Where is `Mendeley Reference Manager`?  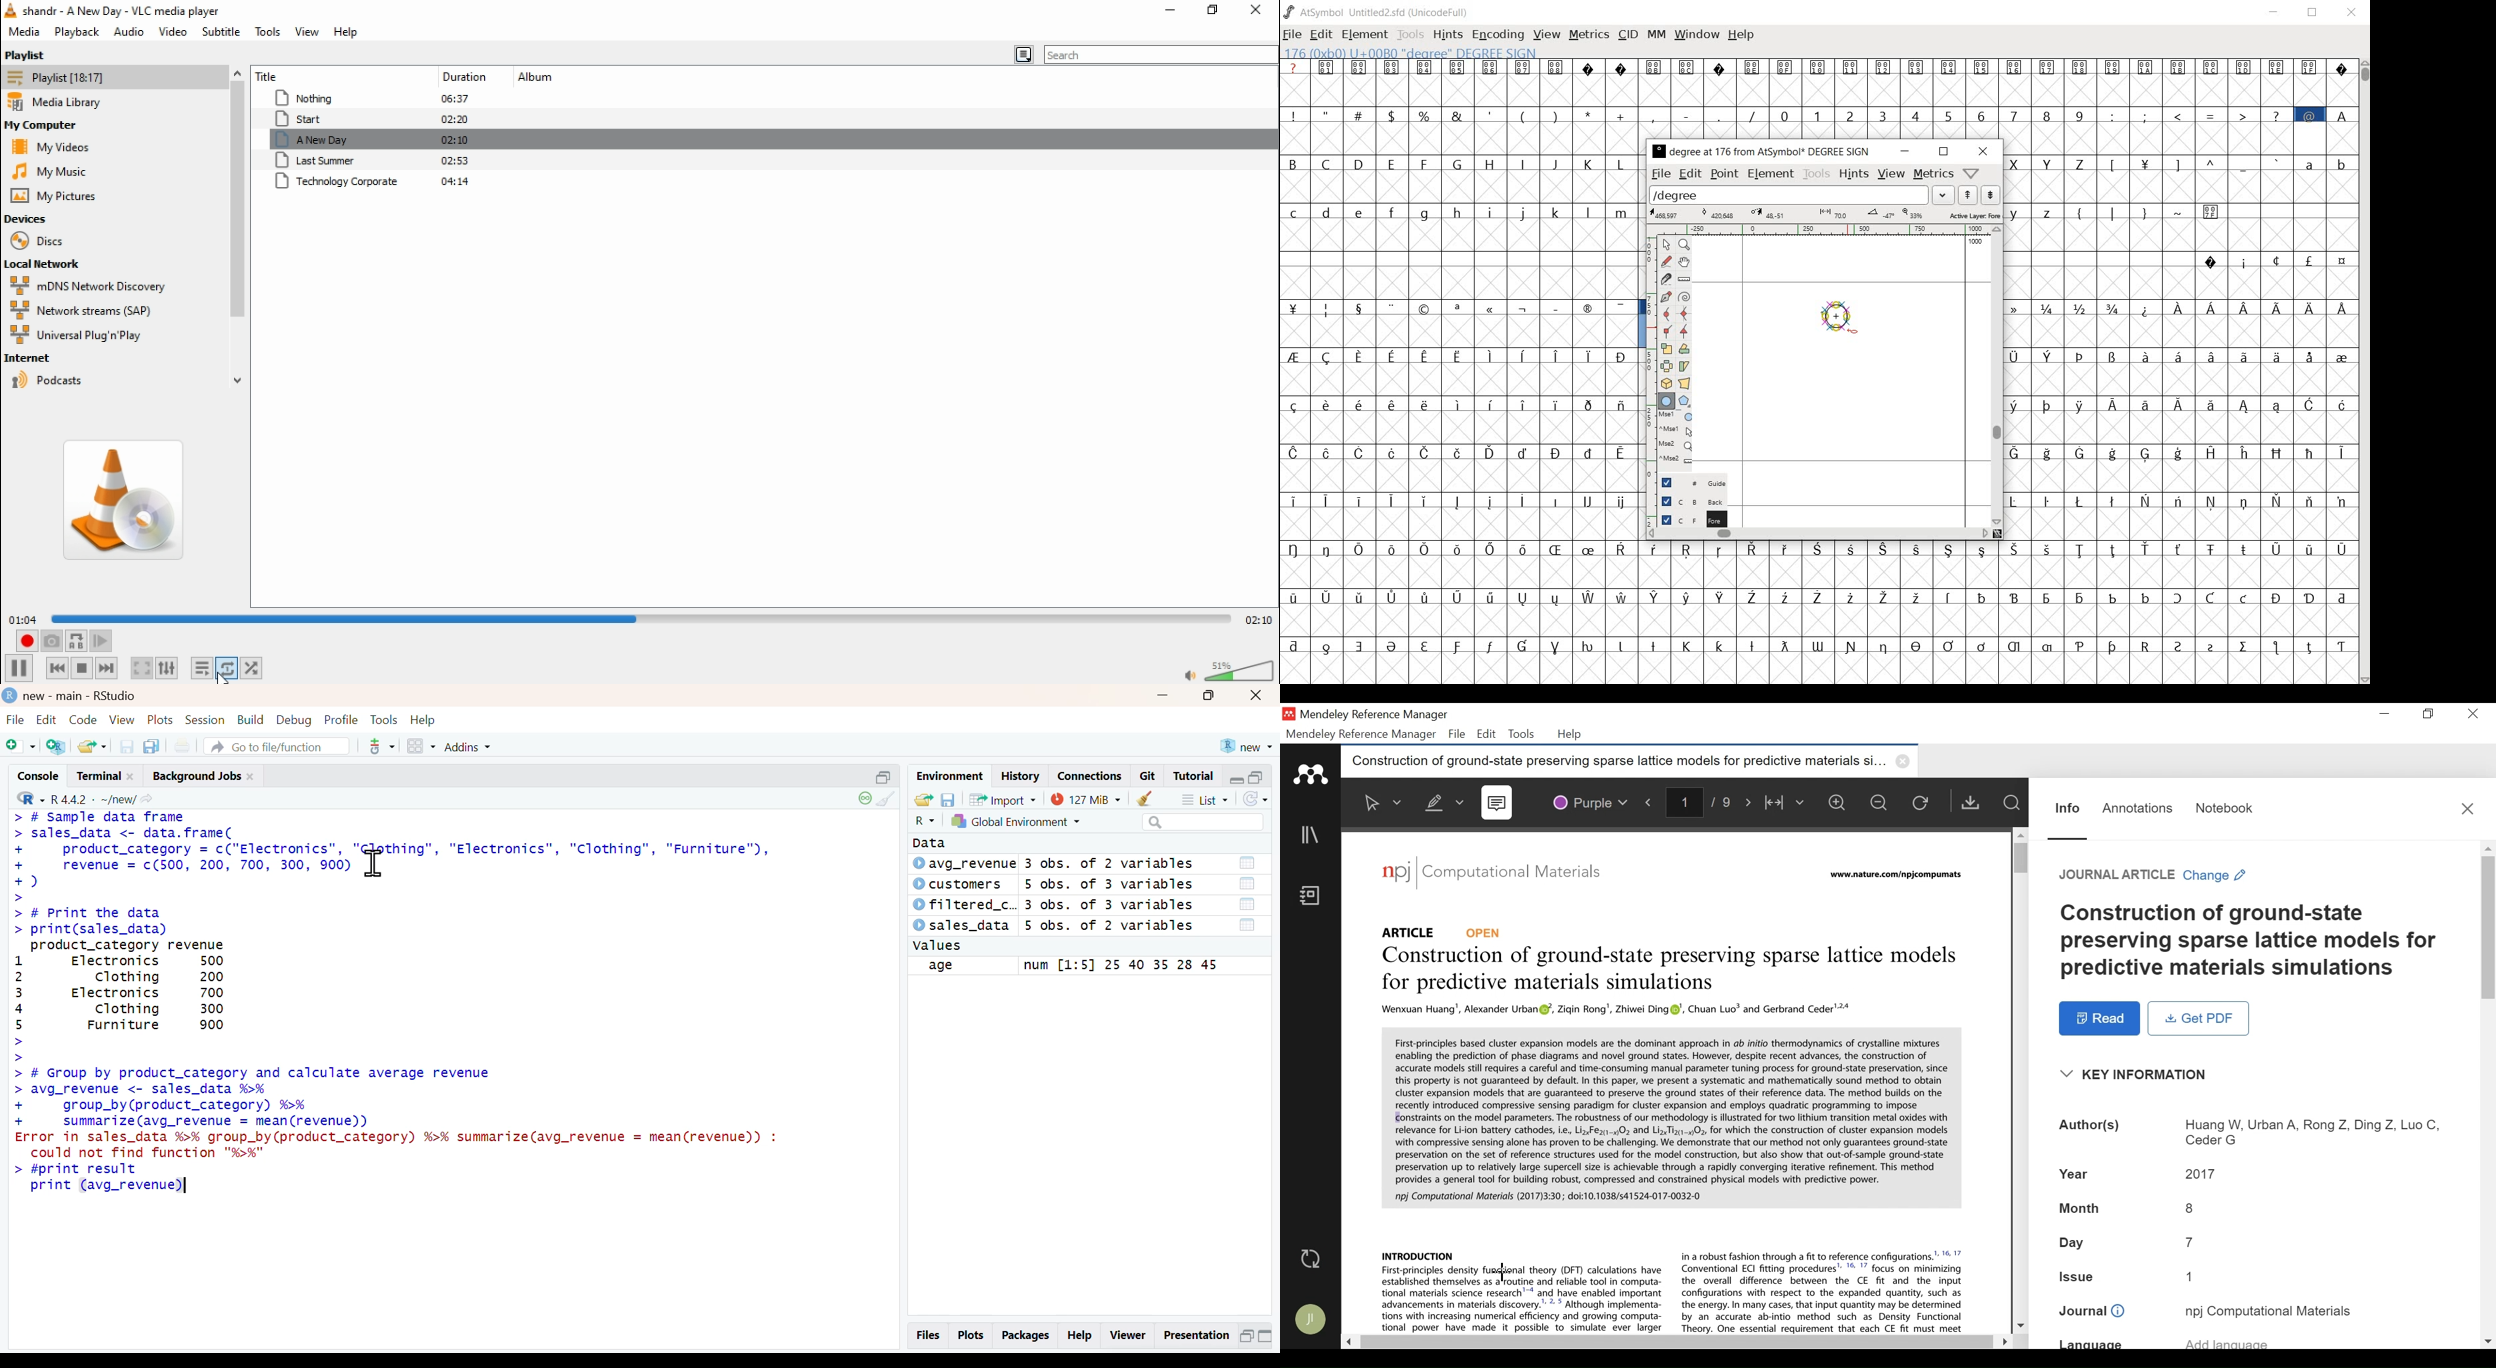
Mendeley Reference Manager is located at coordinates (1361, 735).